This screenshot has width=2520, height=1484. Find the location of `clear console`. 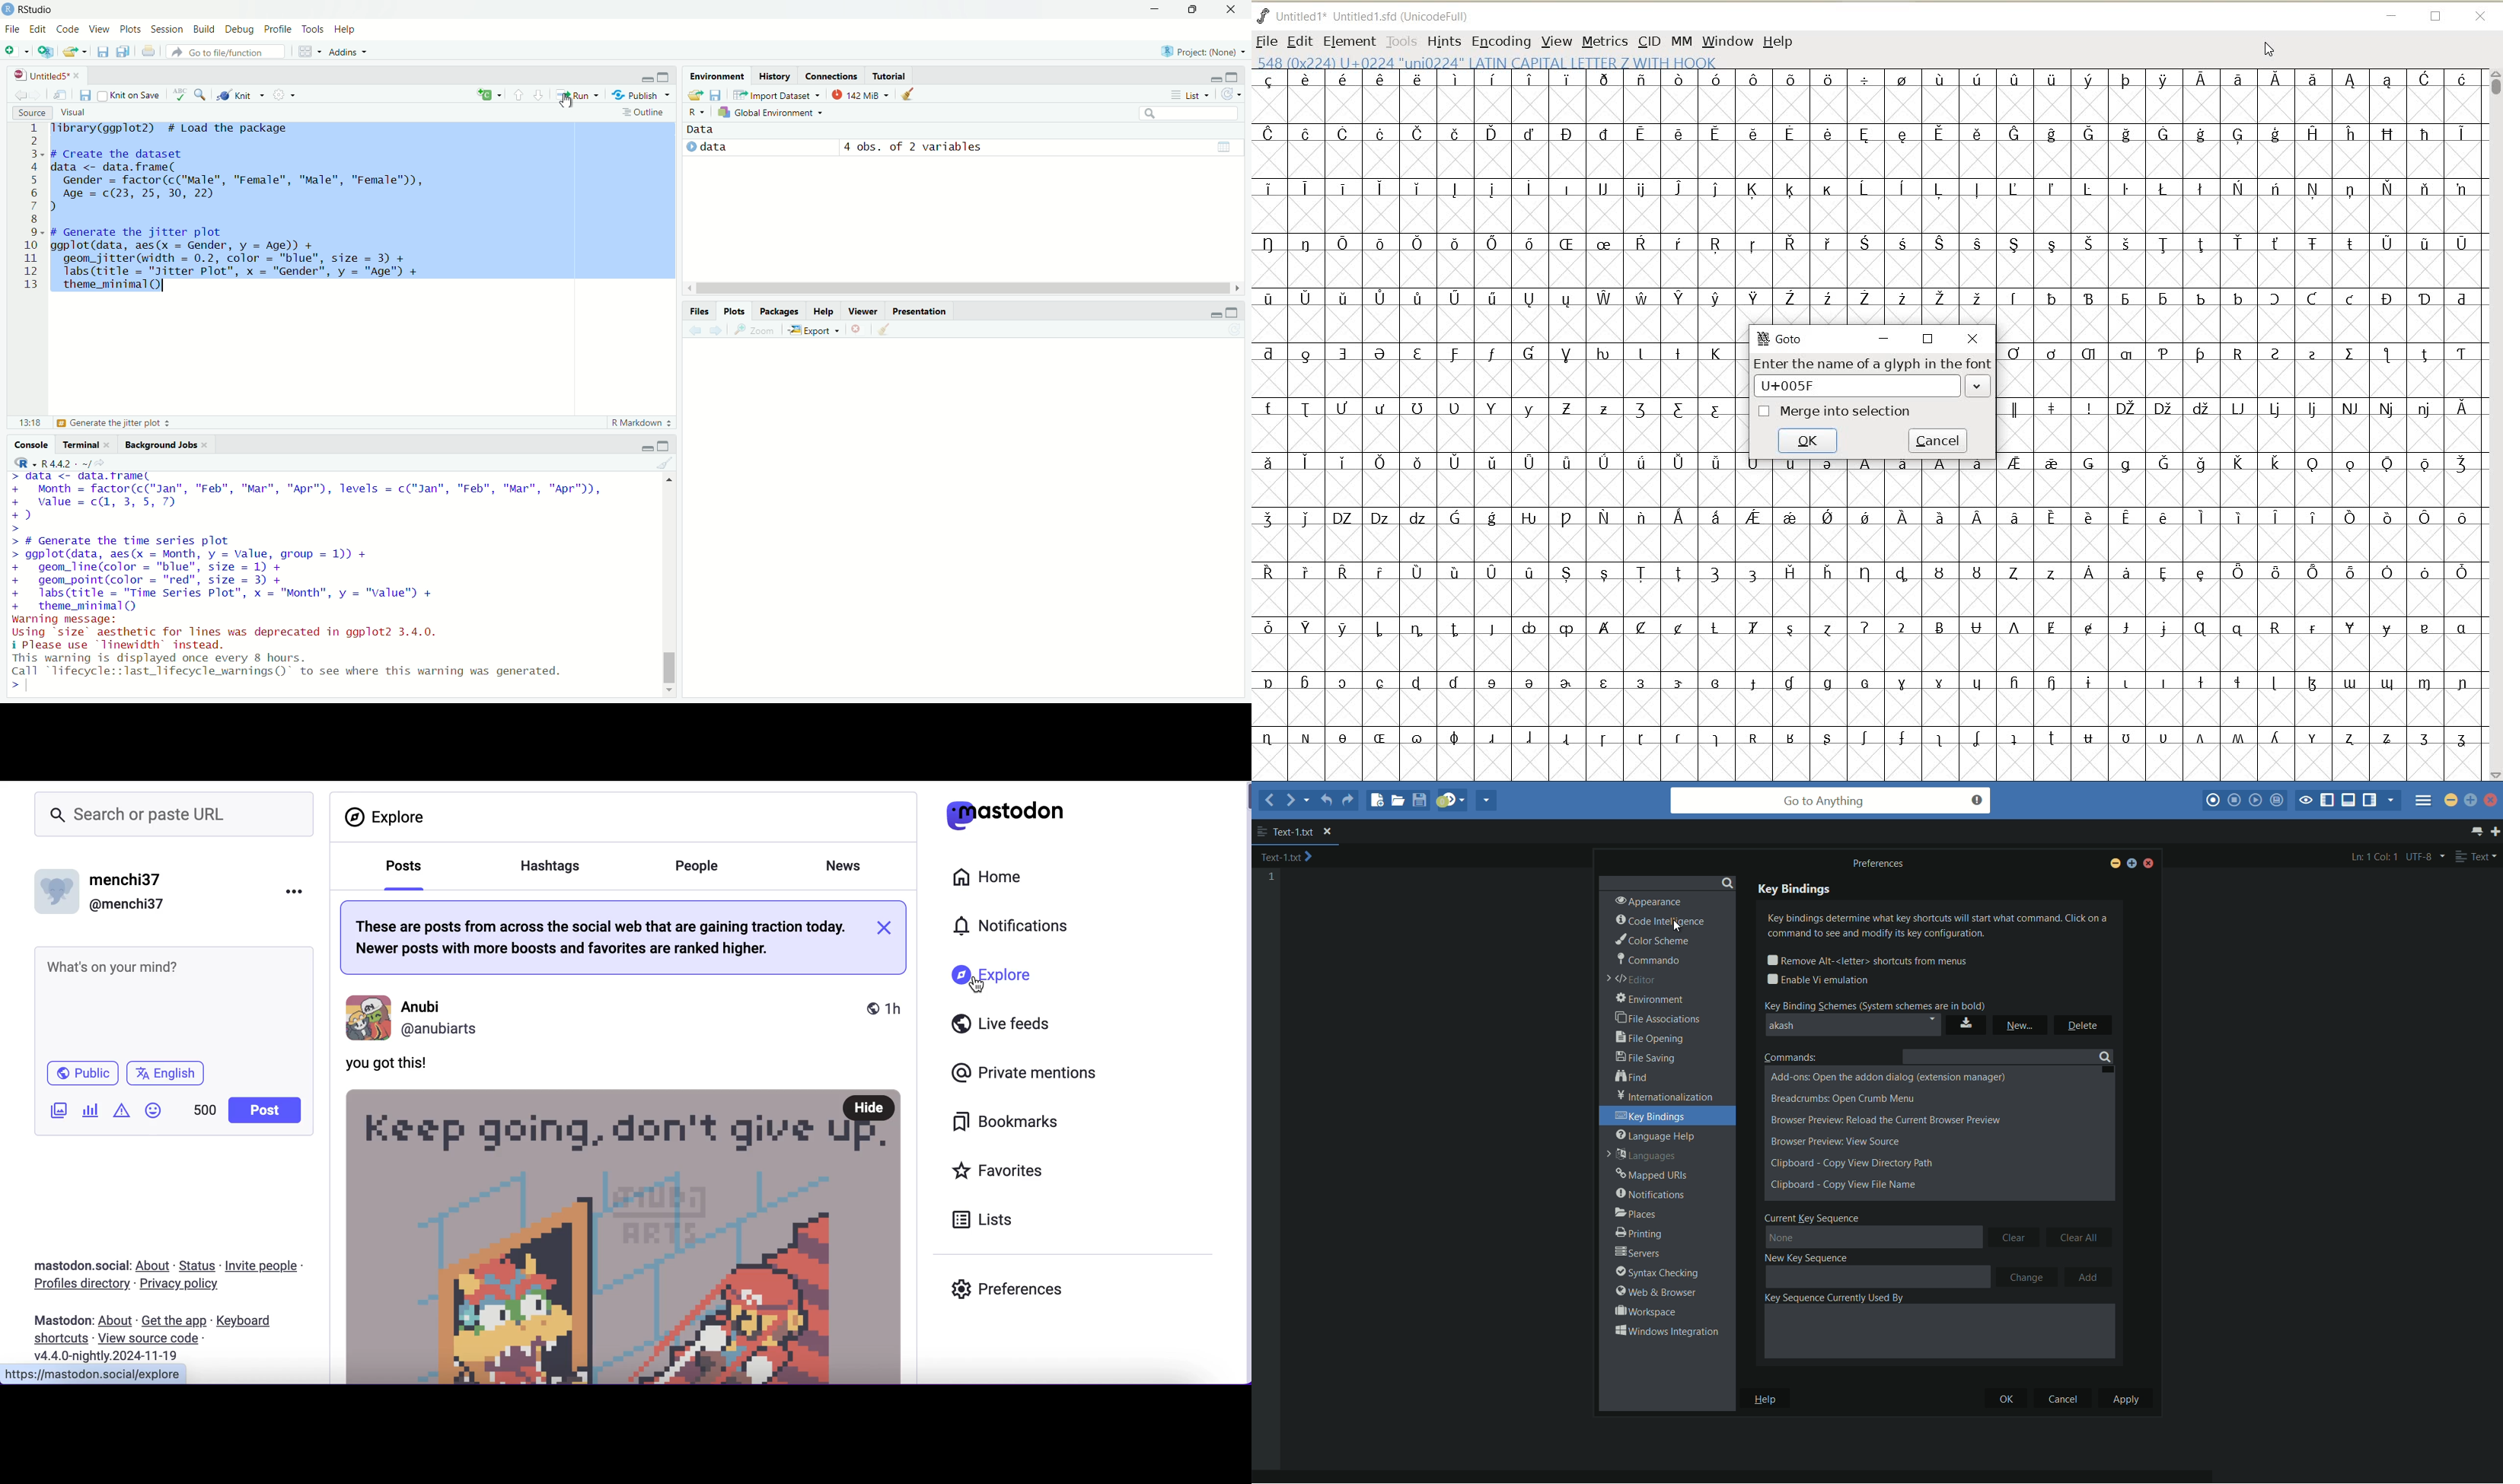

clear console is located at coordinates (666, 463).